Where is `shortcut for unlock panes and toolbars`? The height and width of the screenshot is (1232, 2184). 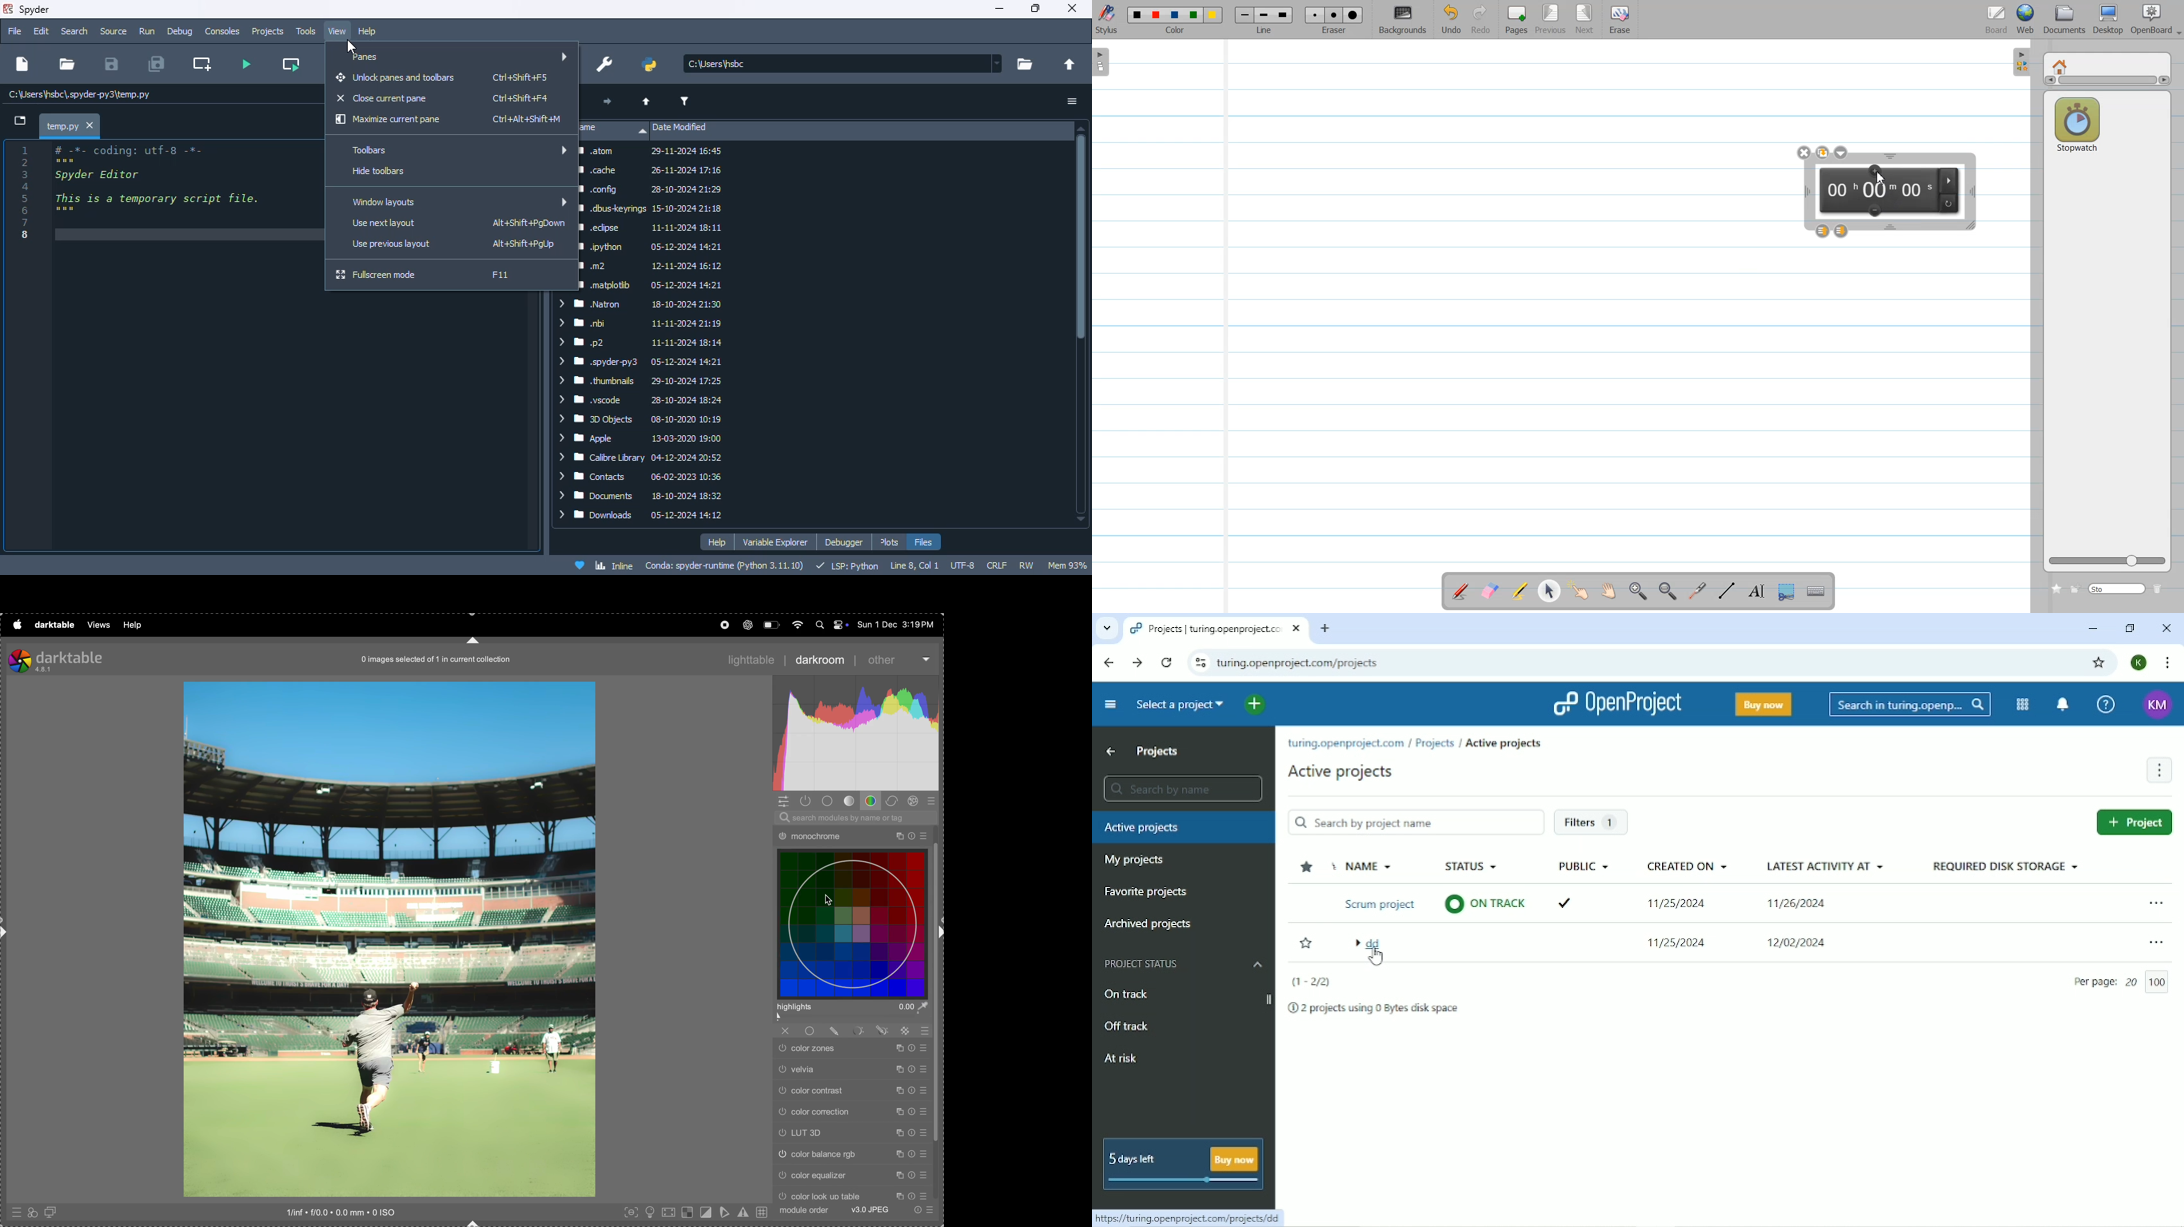
shortcut for unlock panes and toolbars is located at coordinates (520, 77).